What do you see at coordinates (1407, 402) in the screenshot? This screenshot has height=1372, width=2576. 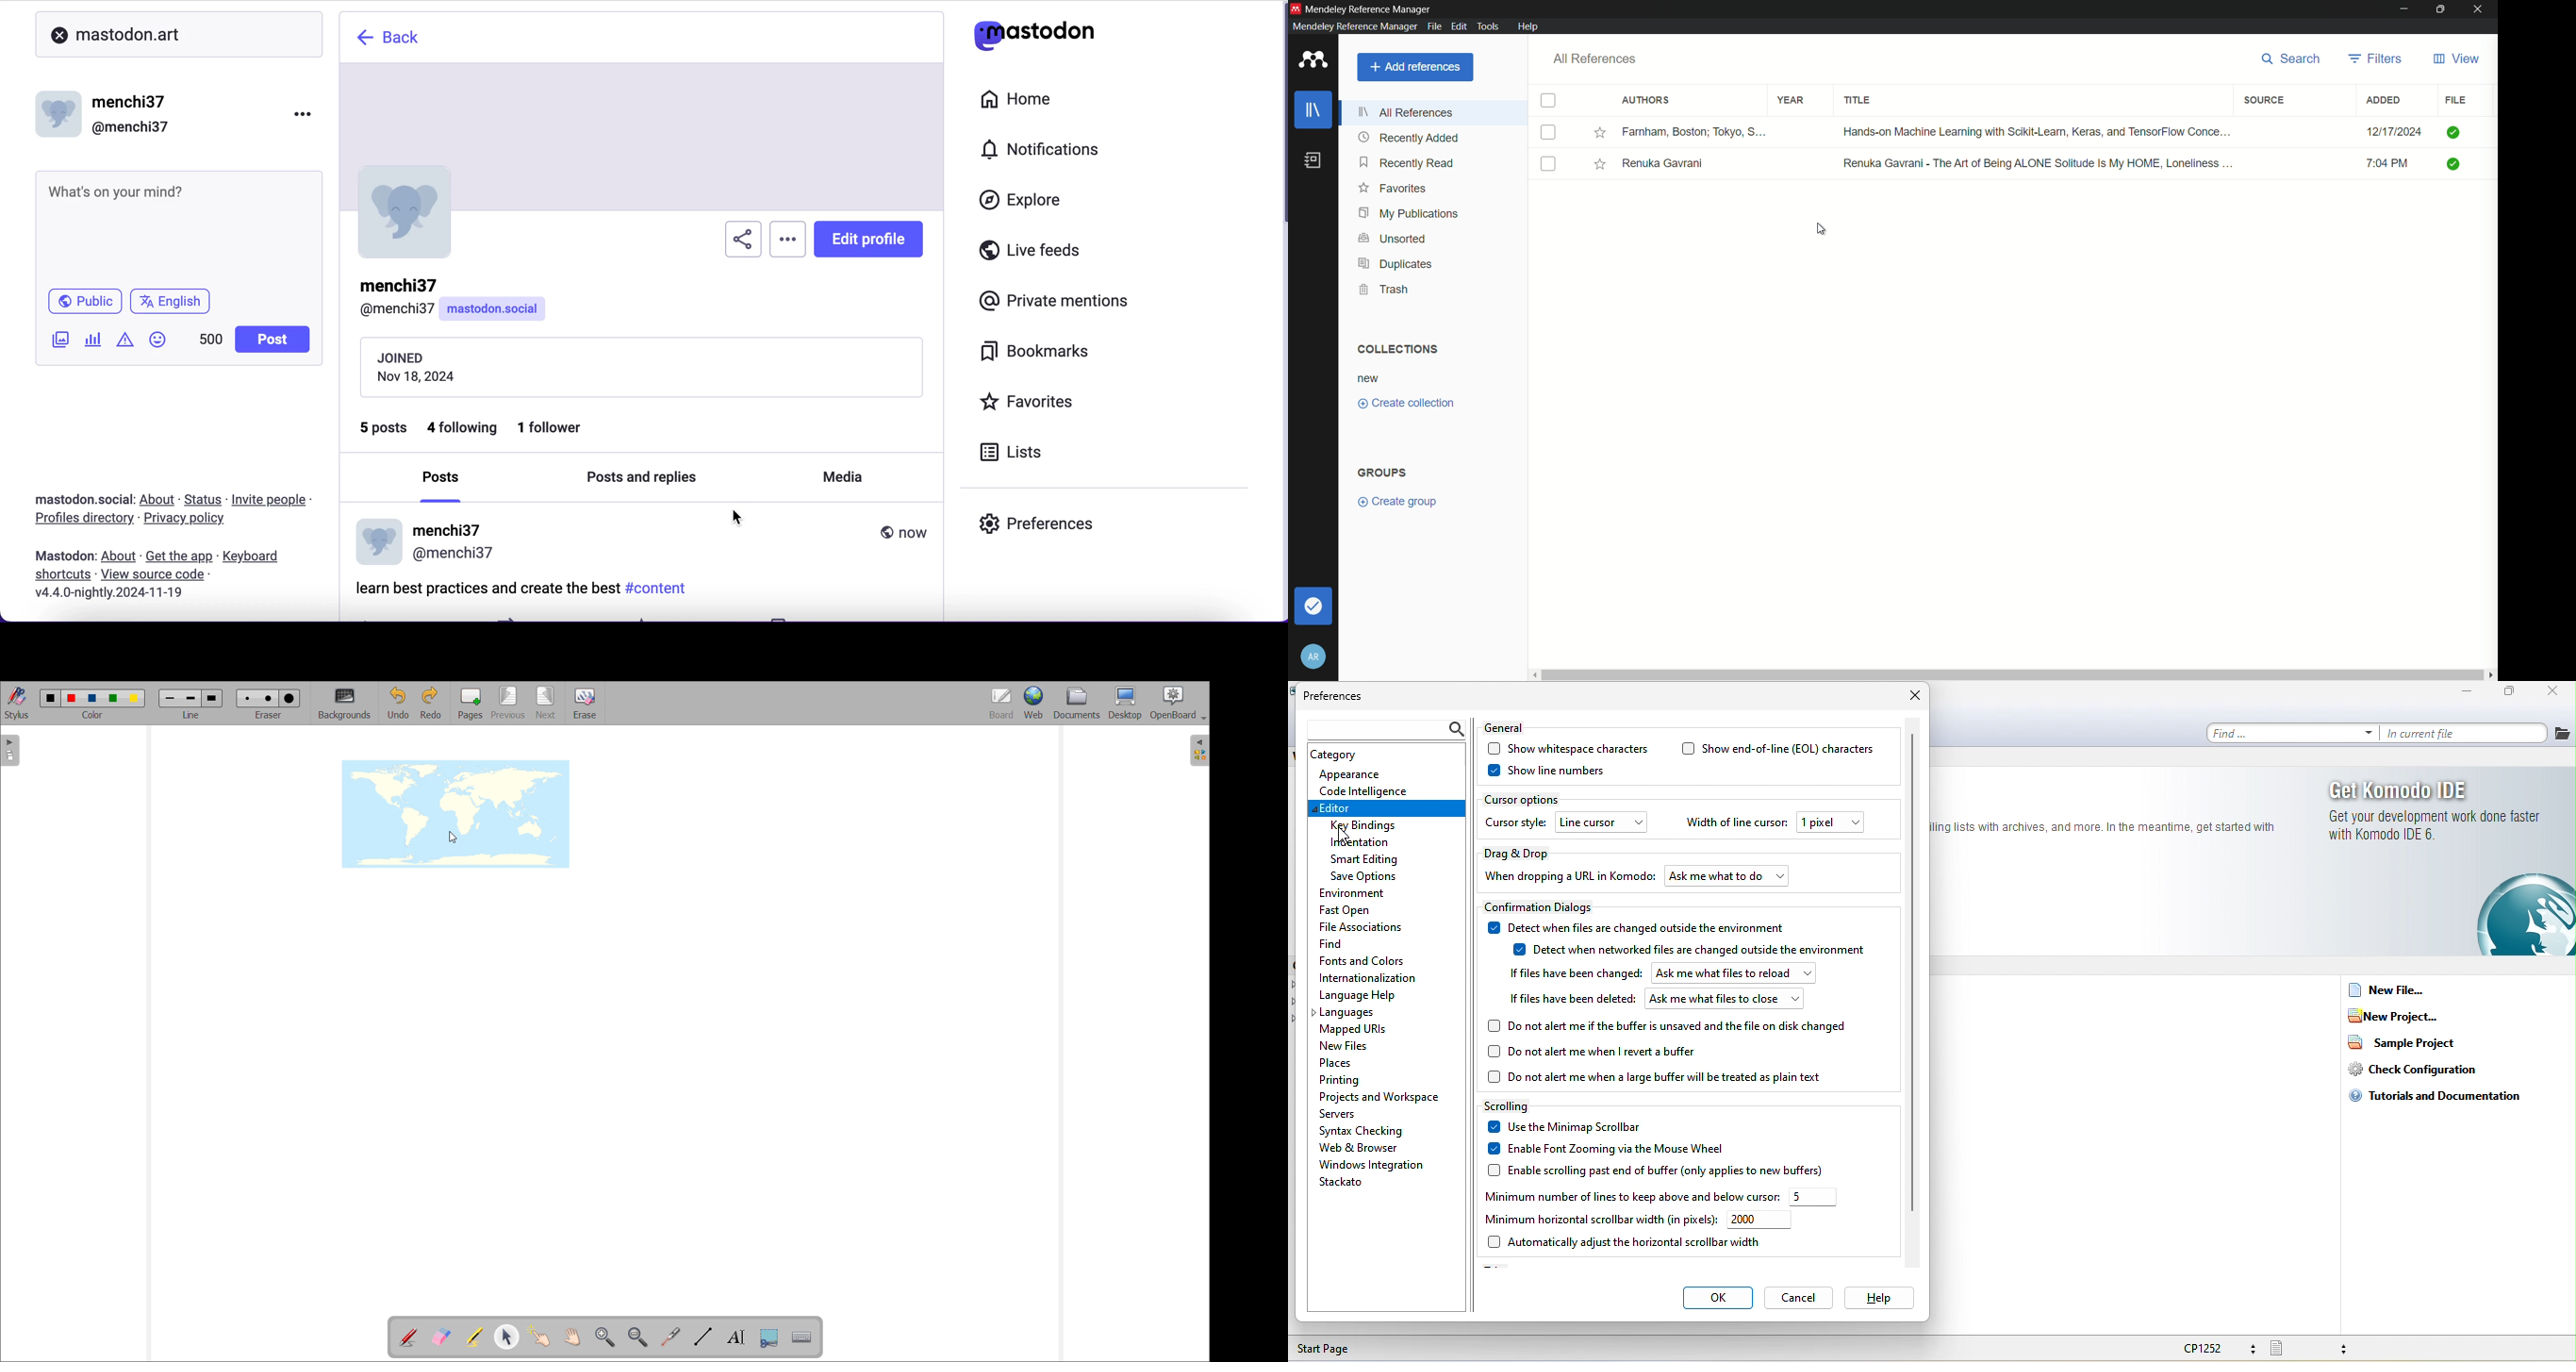 I see `create collection` at bounding box center [1407, 402].